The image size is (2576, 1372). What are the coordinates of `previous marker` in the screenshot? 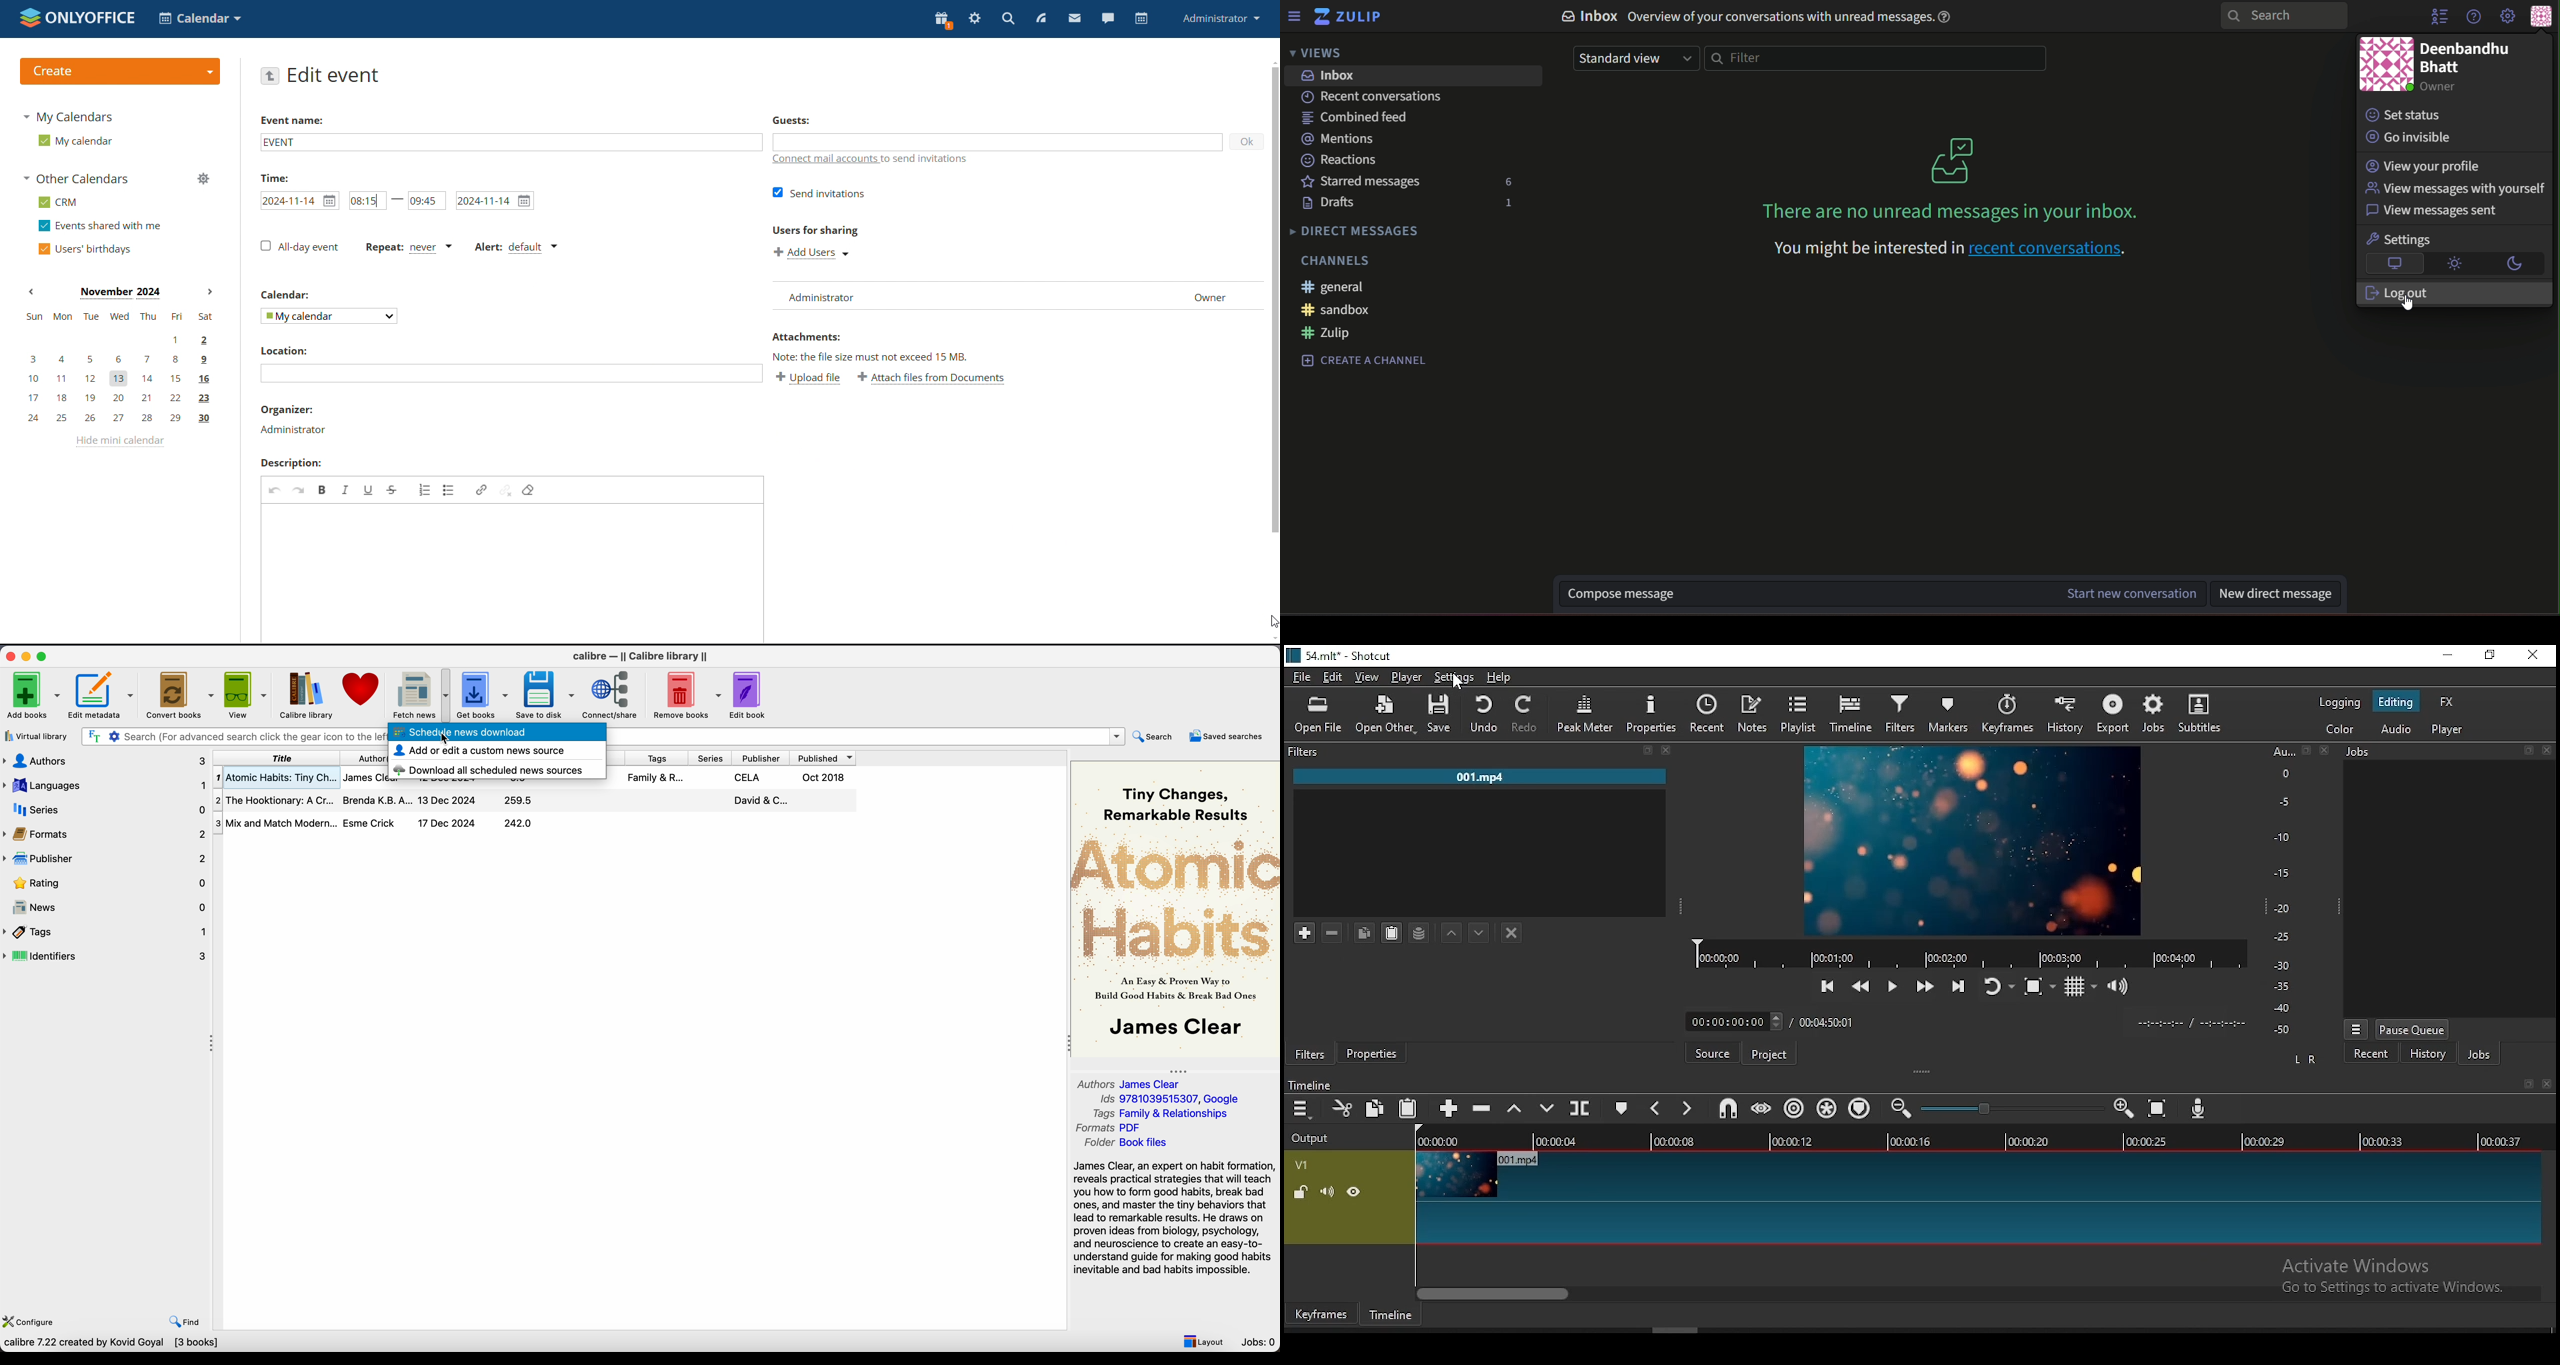 It's located at (1654, 1107).